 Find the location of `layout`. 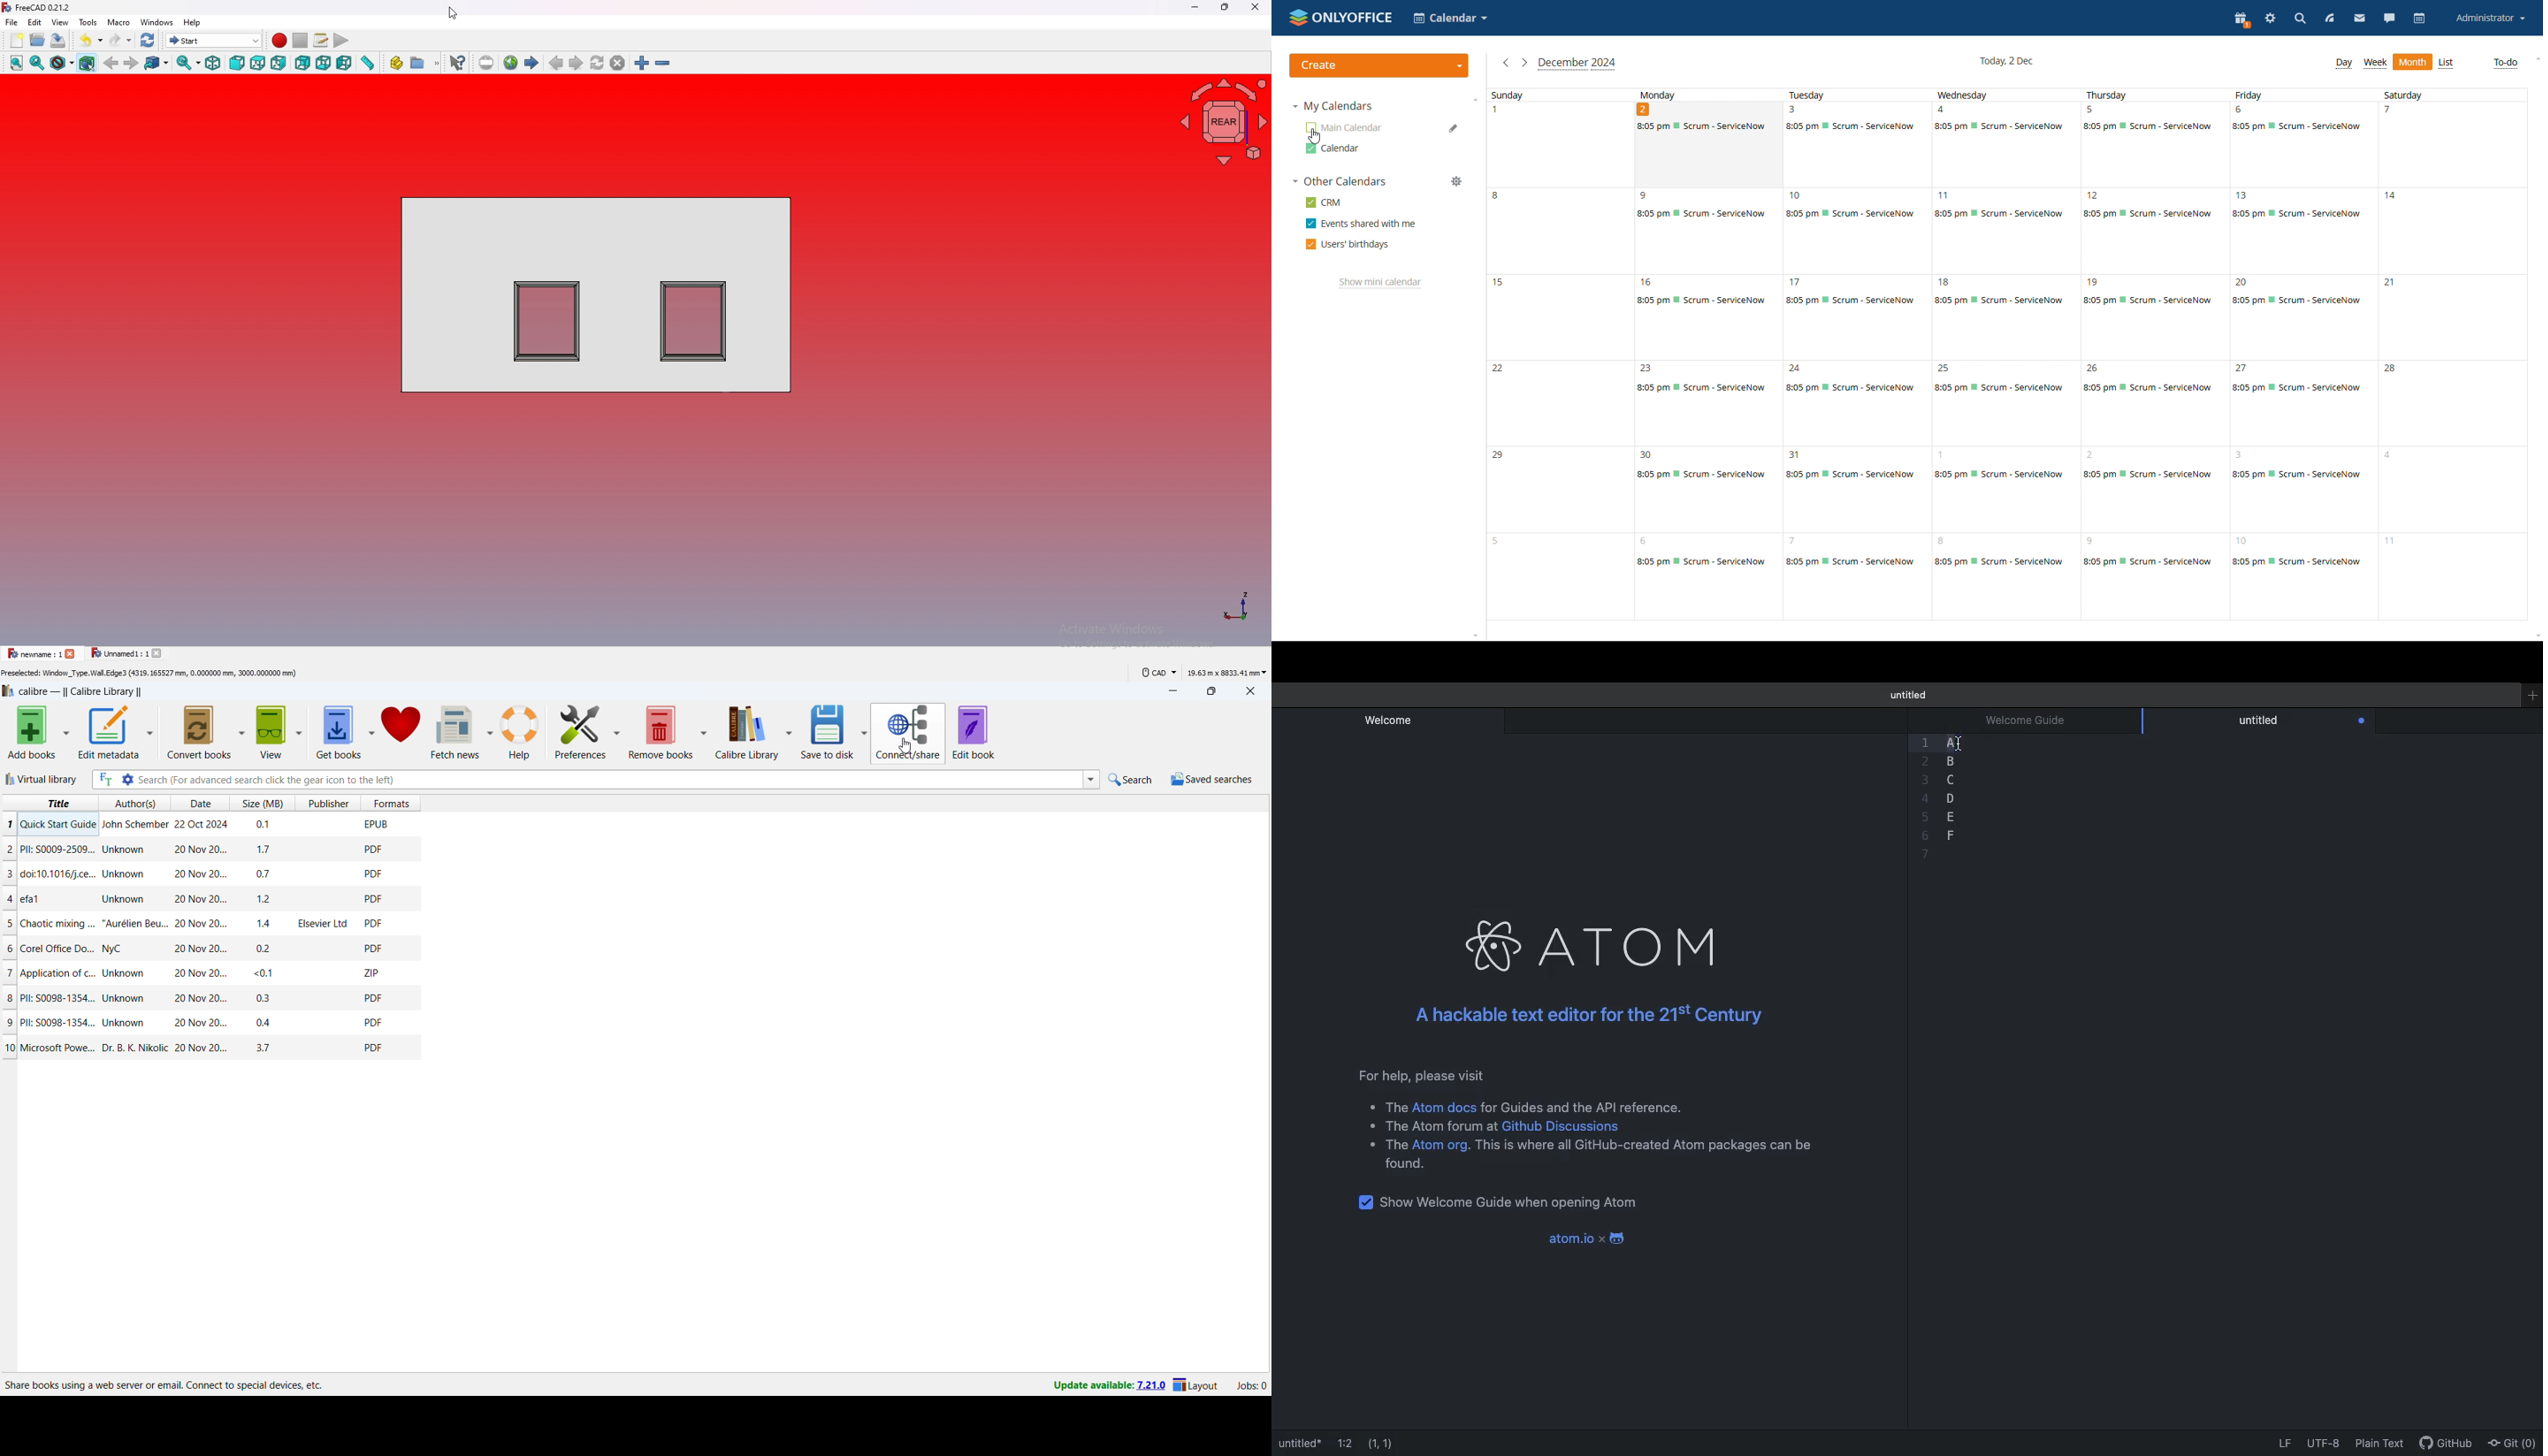

layout is located at coordinates (1197, 1387).